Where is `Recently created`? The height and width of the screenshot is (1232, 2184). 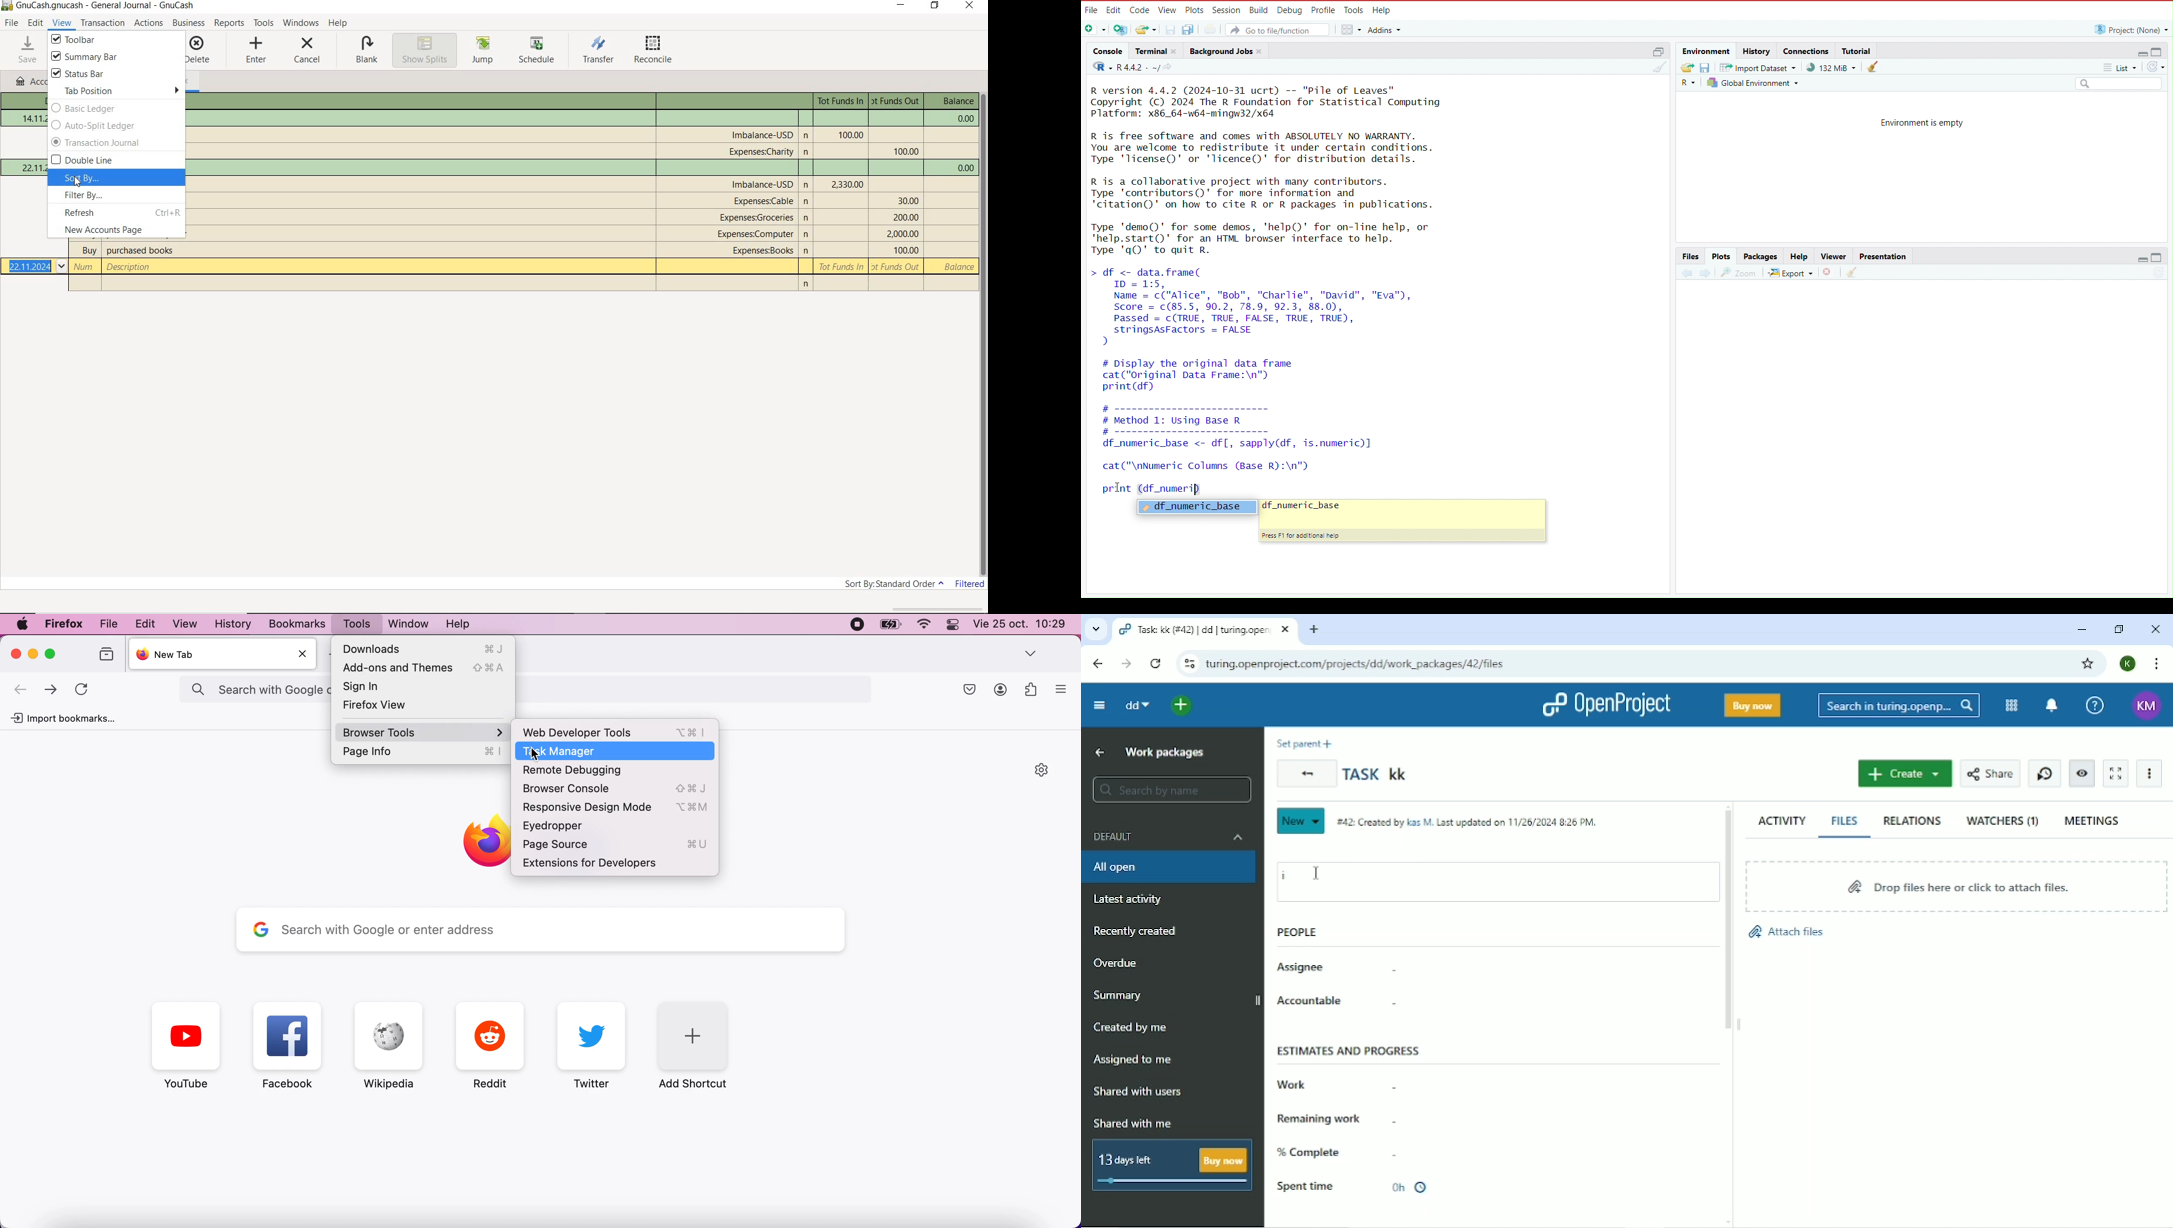 Recently created is located at coordinates (1140, 932).